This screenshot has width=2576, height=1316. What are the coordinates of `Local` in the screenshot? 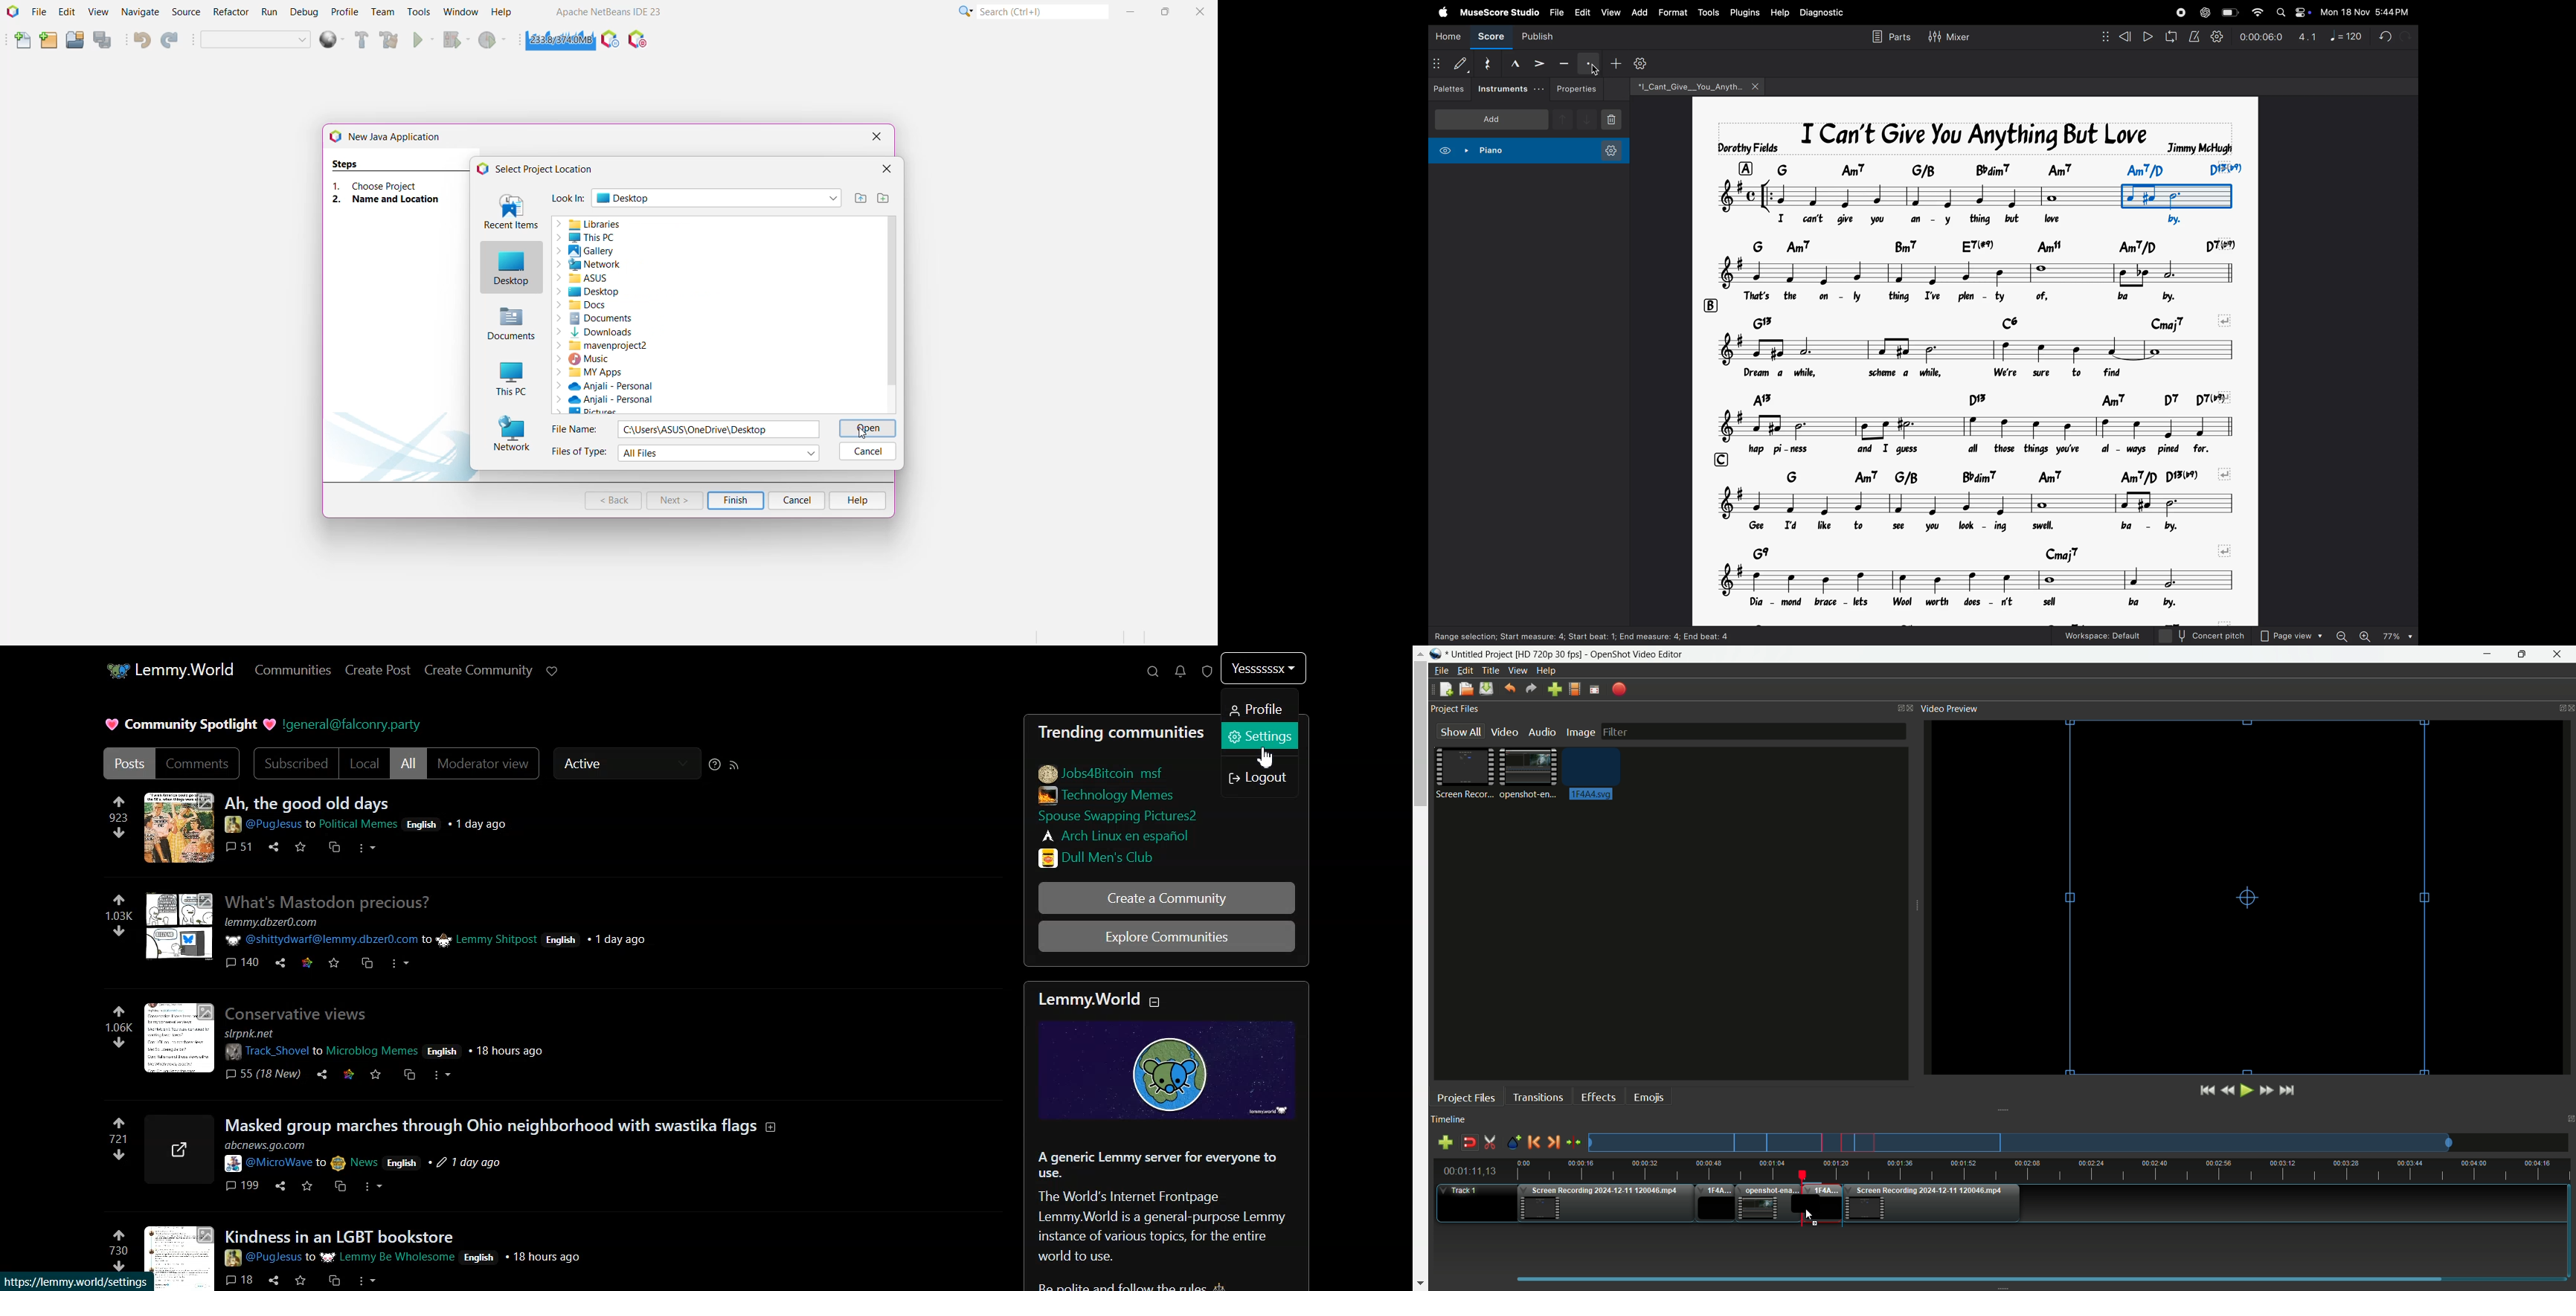 It's located at (365, 764).